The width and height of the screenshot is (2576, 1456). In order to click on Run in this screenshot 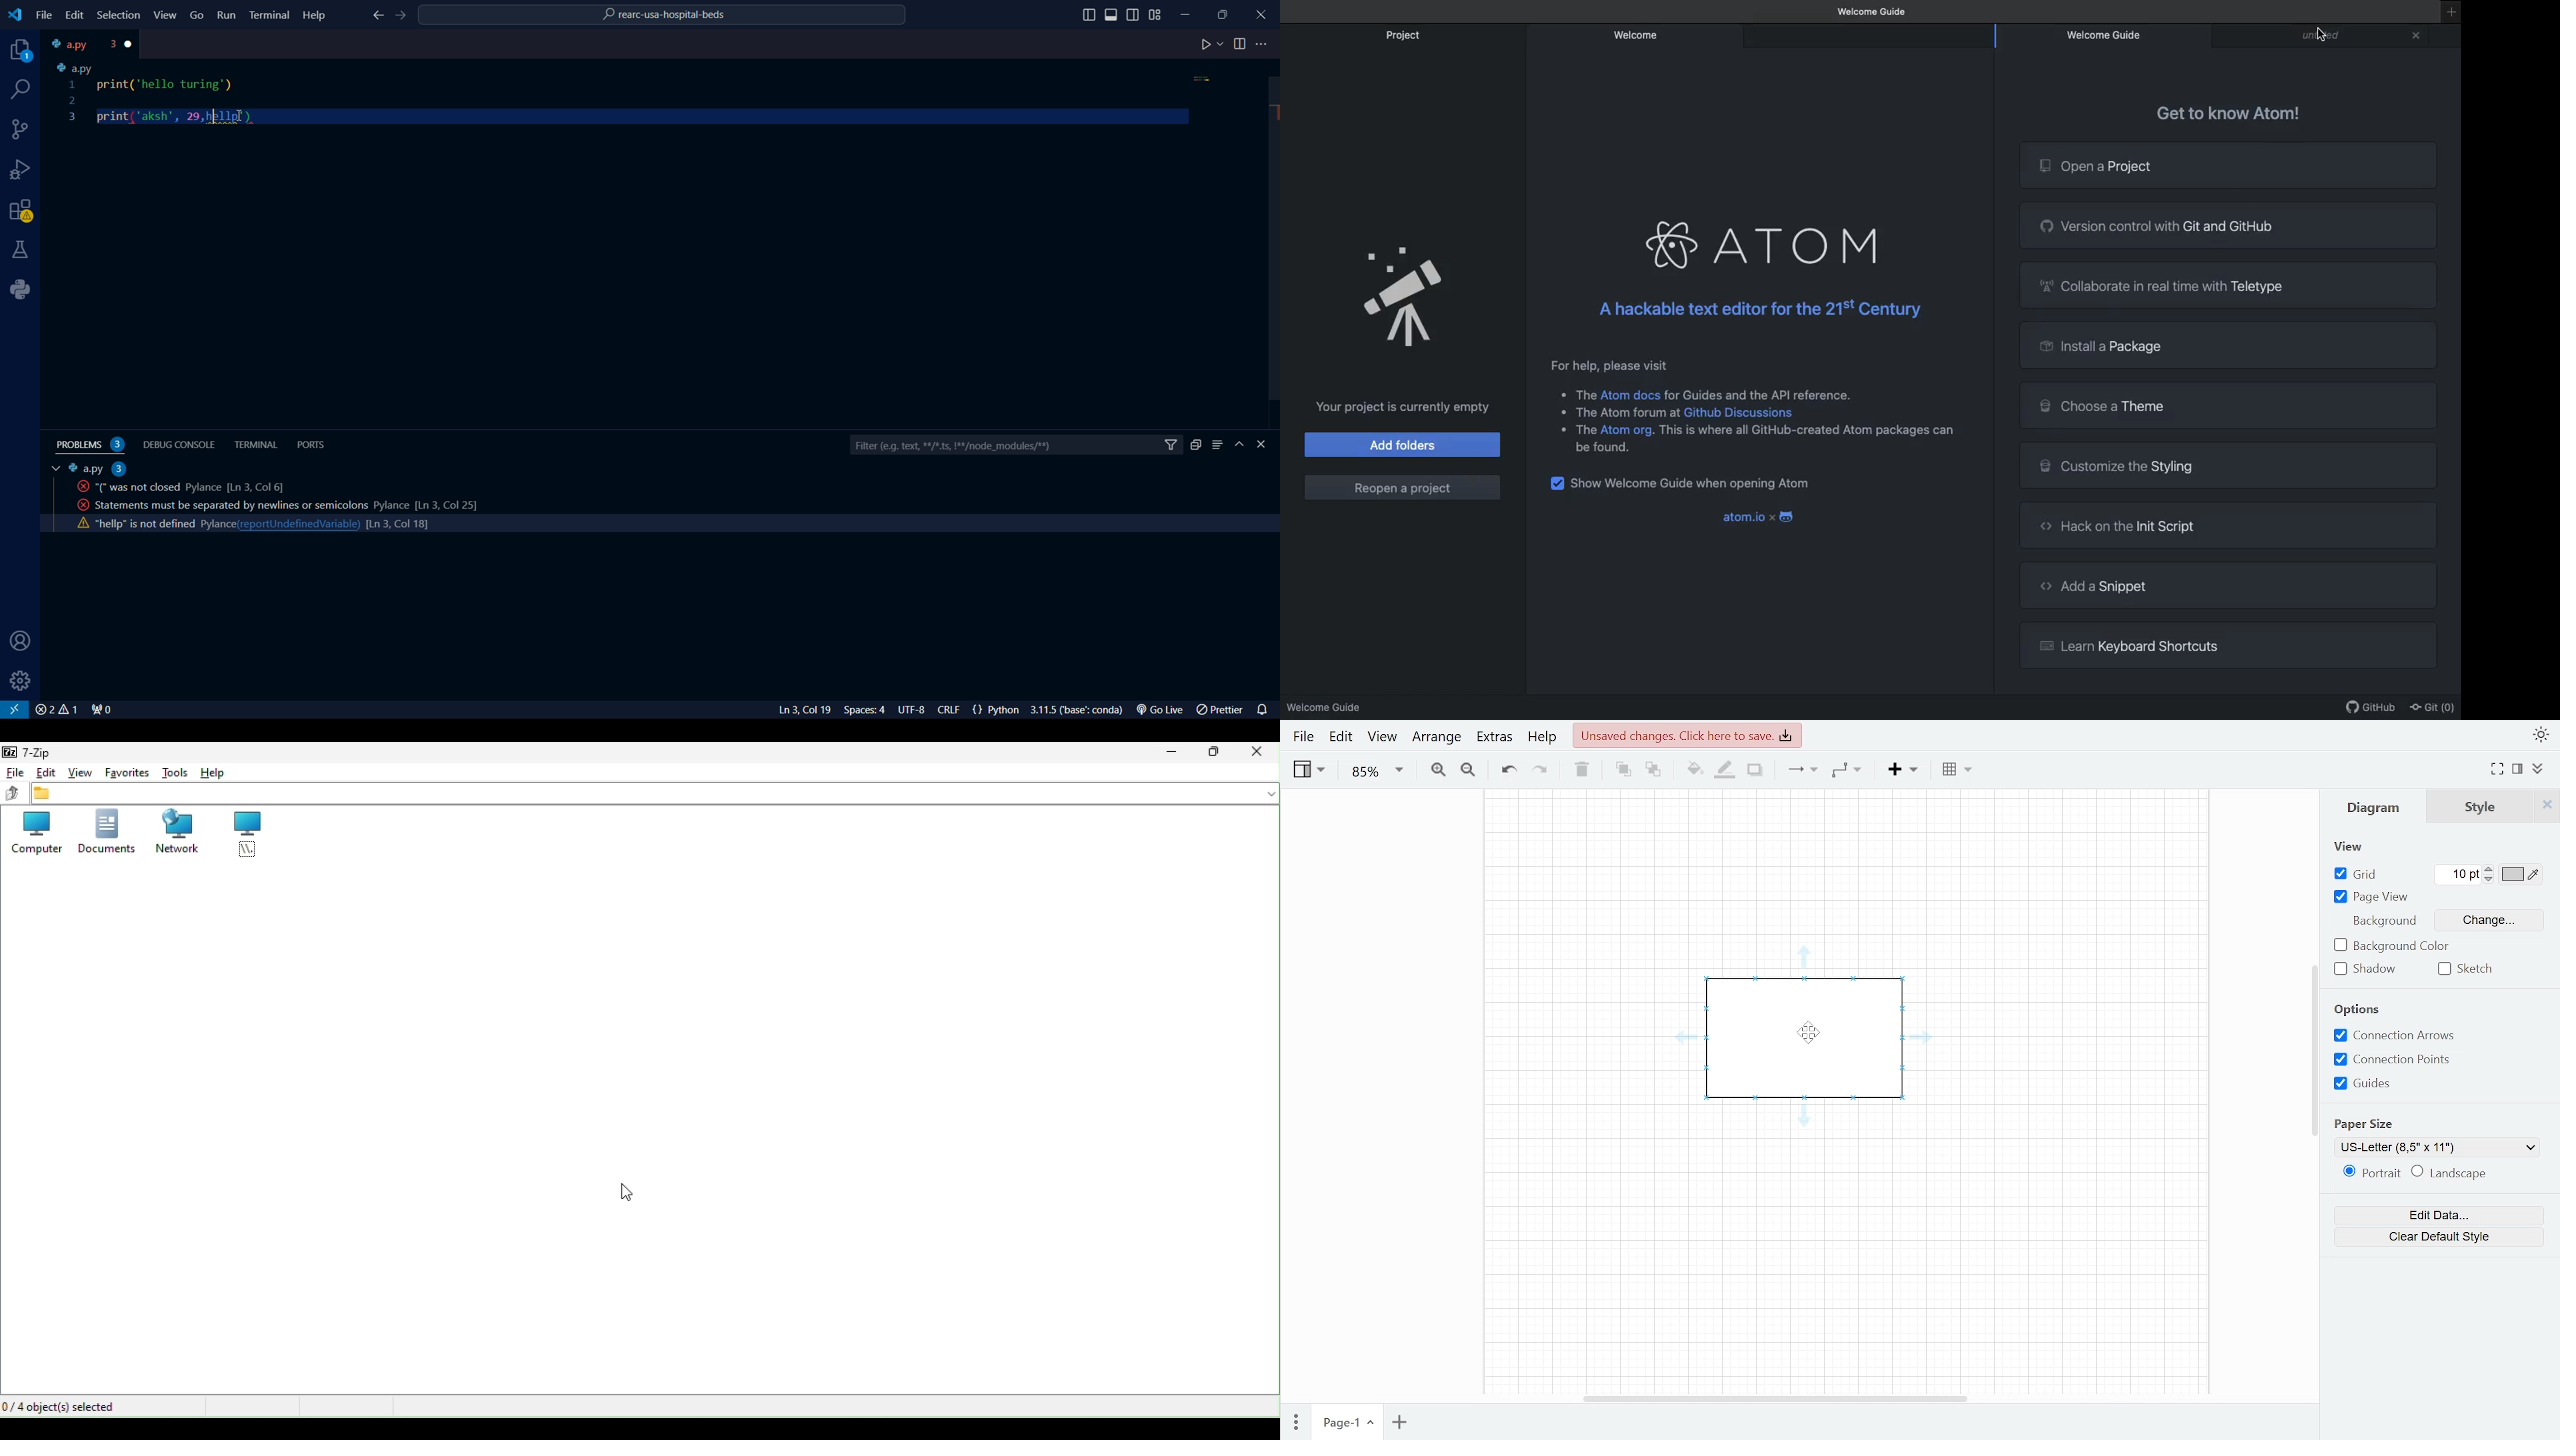, I will do `click(227, 17)`.